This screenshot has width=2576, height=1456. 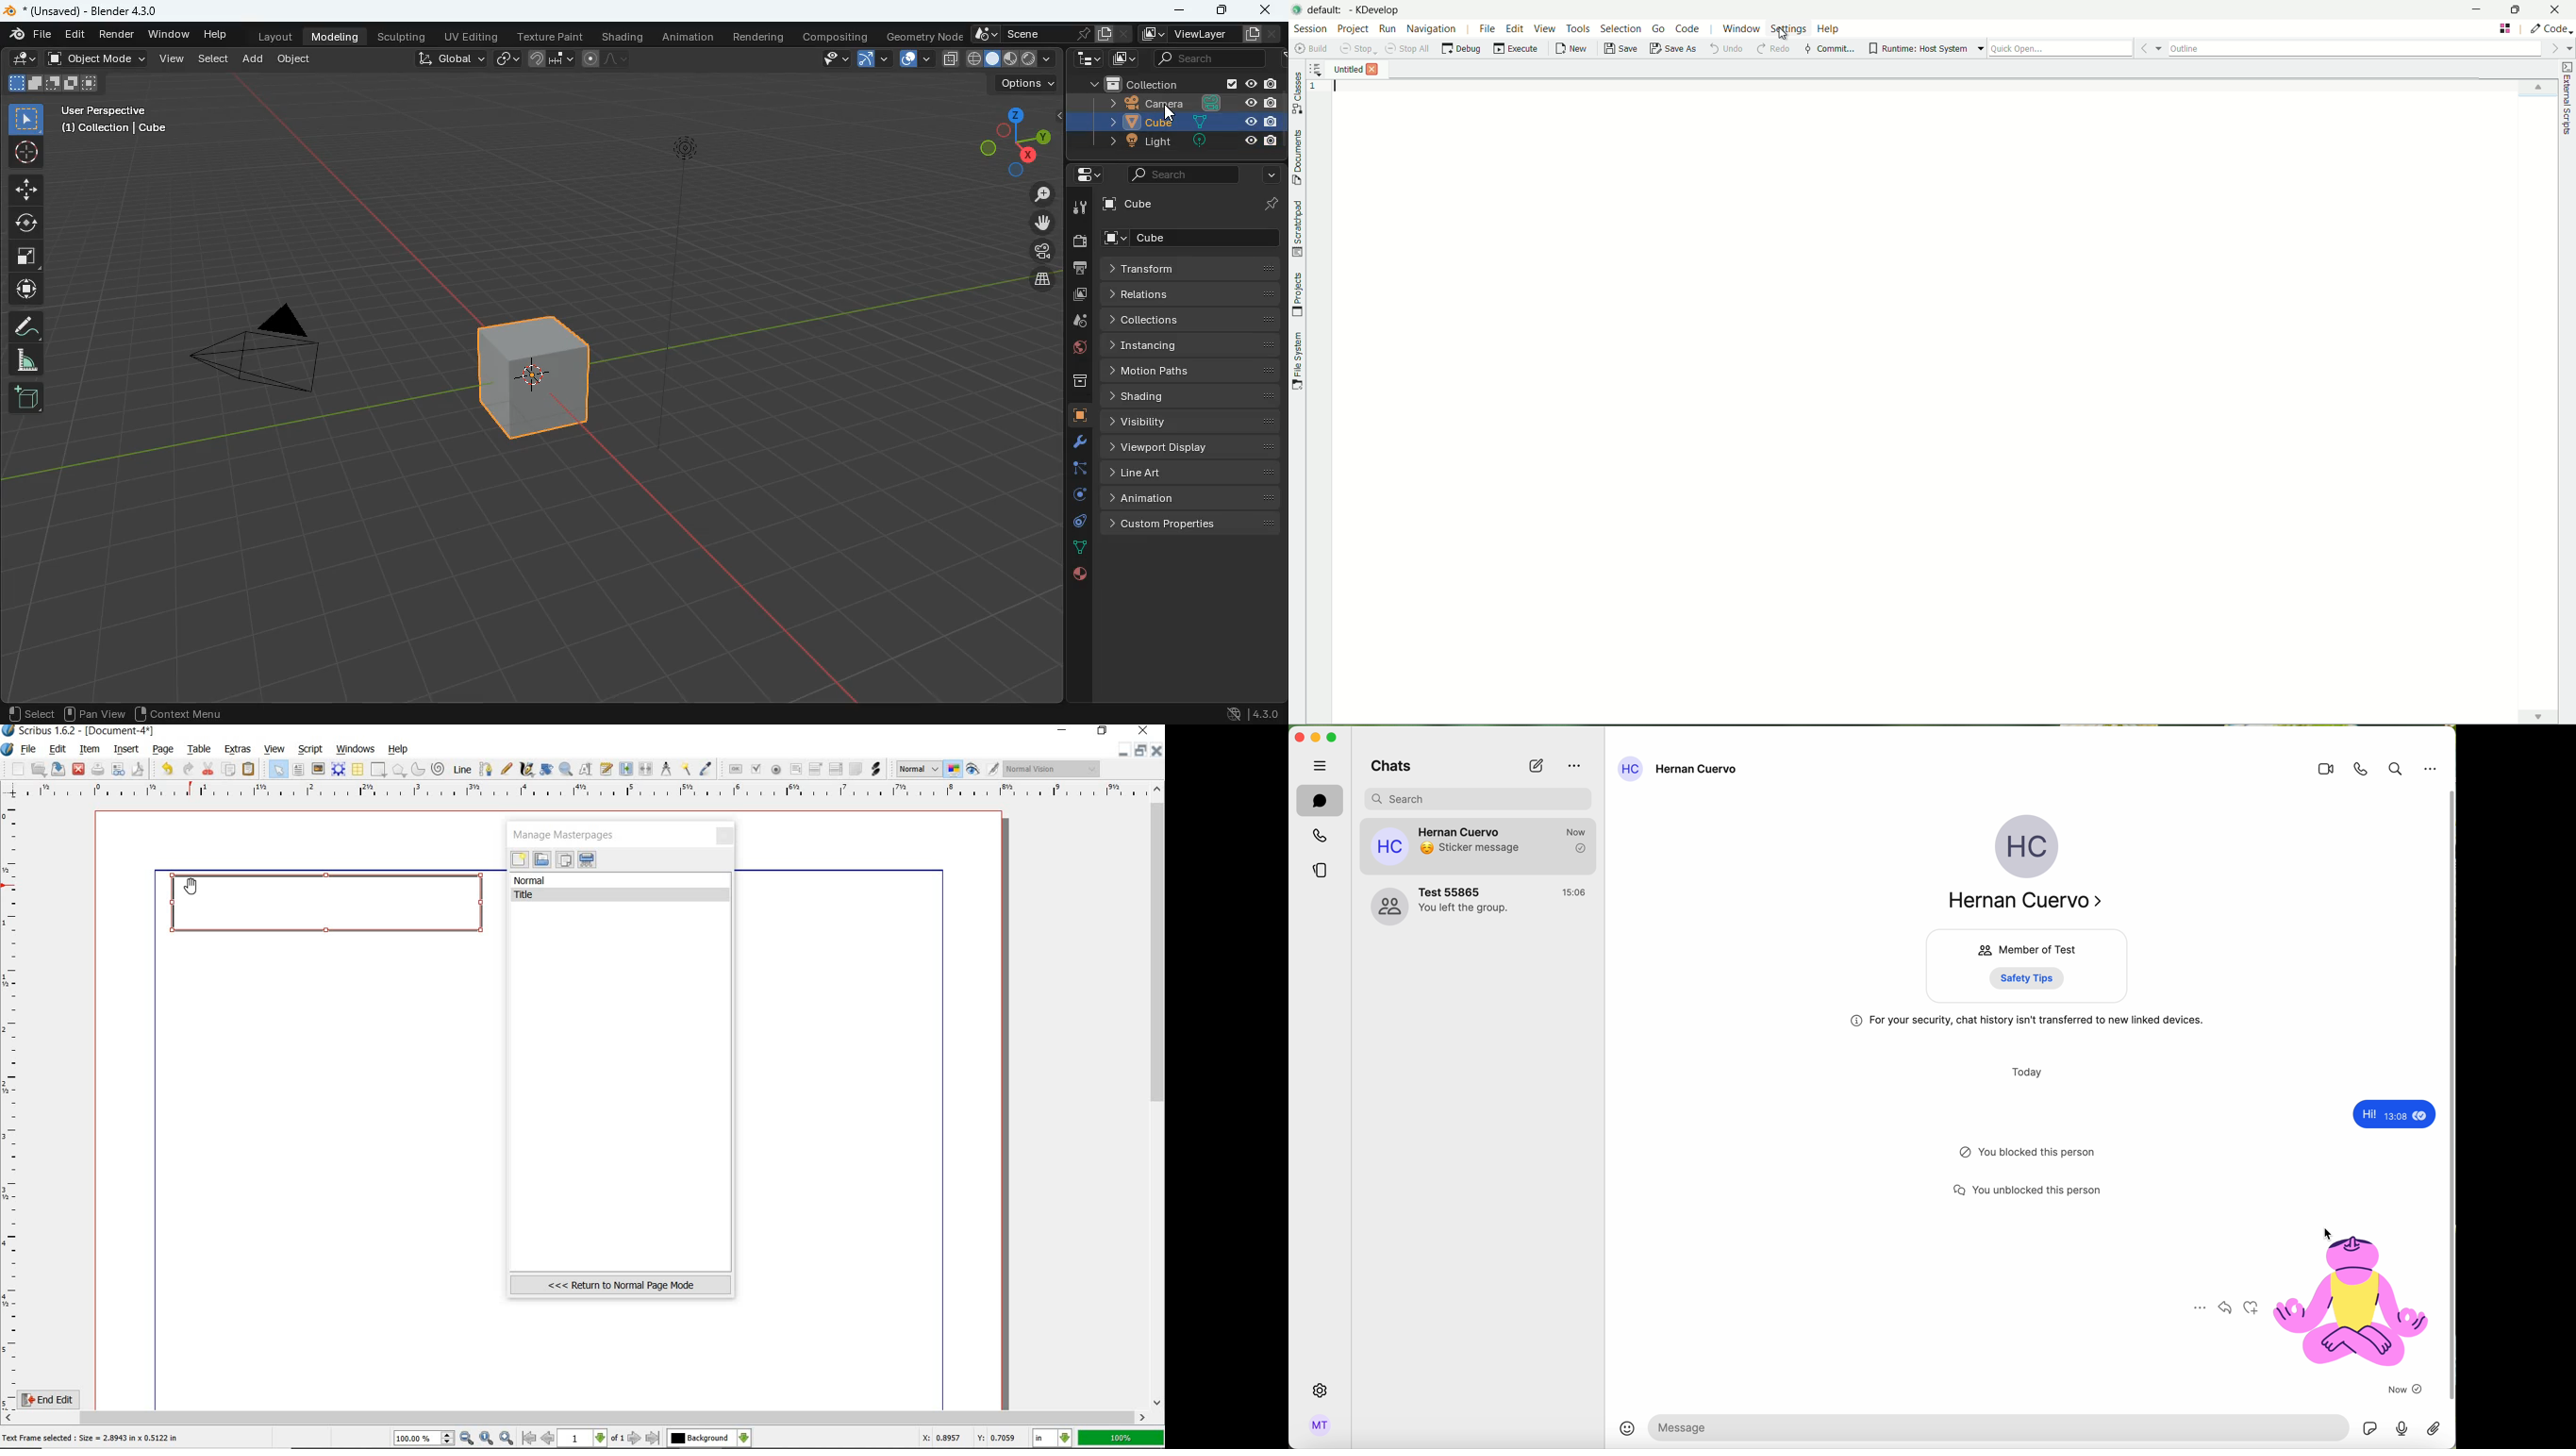 What do you see at coordinates (59, 769) in the screenshot?
I see `save` at bounding box center [59, 769].